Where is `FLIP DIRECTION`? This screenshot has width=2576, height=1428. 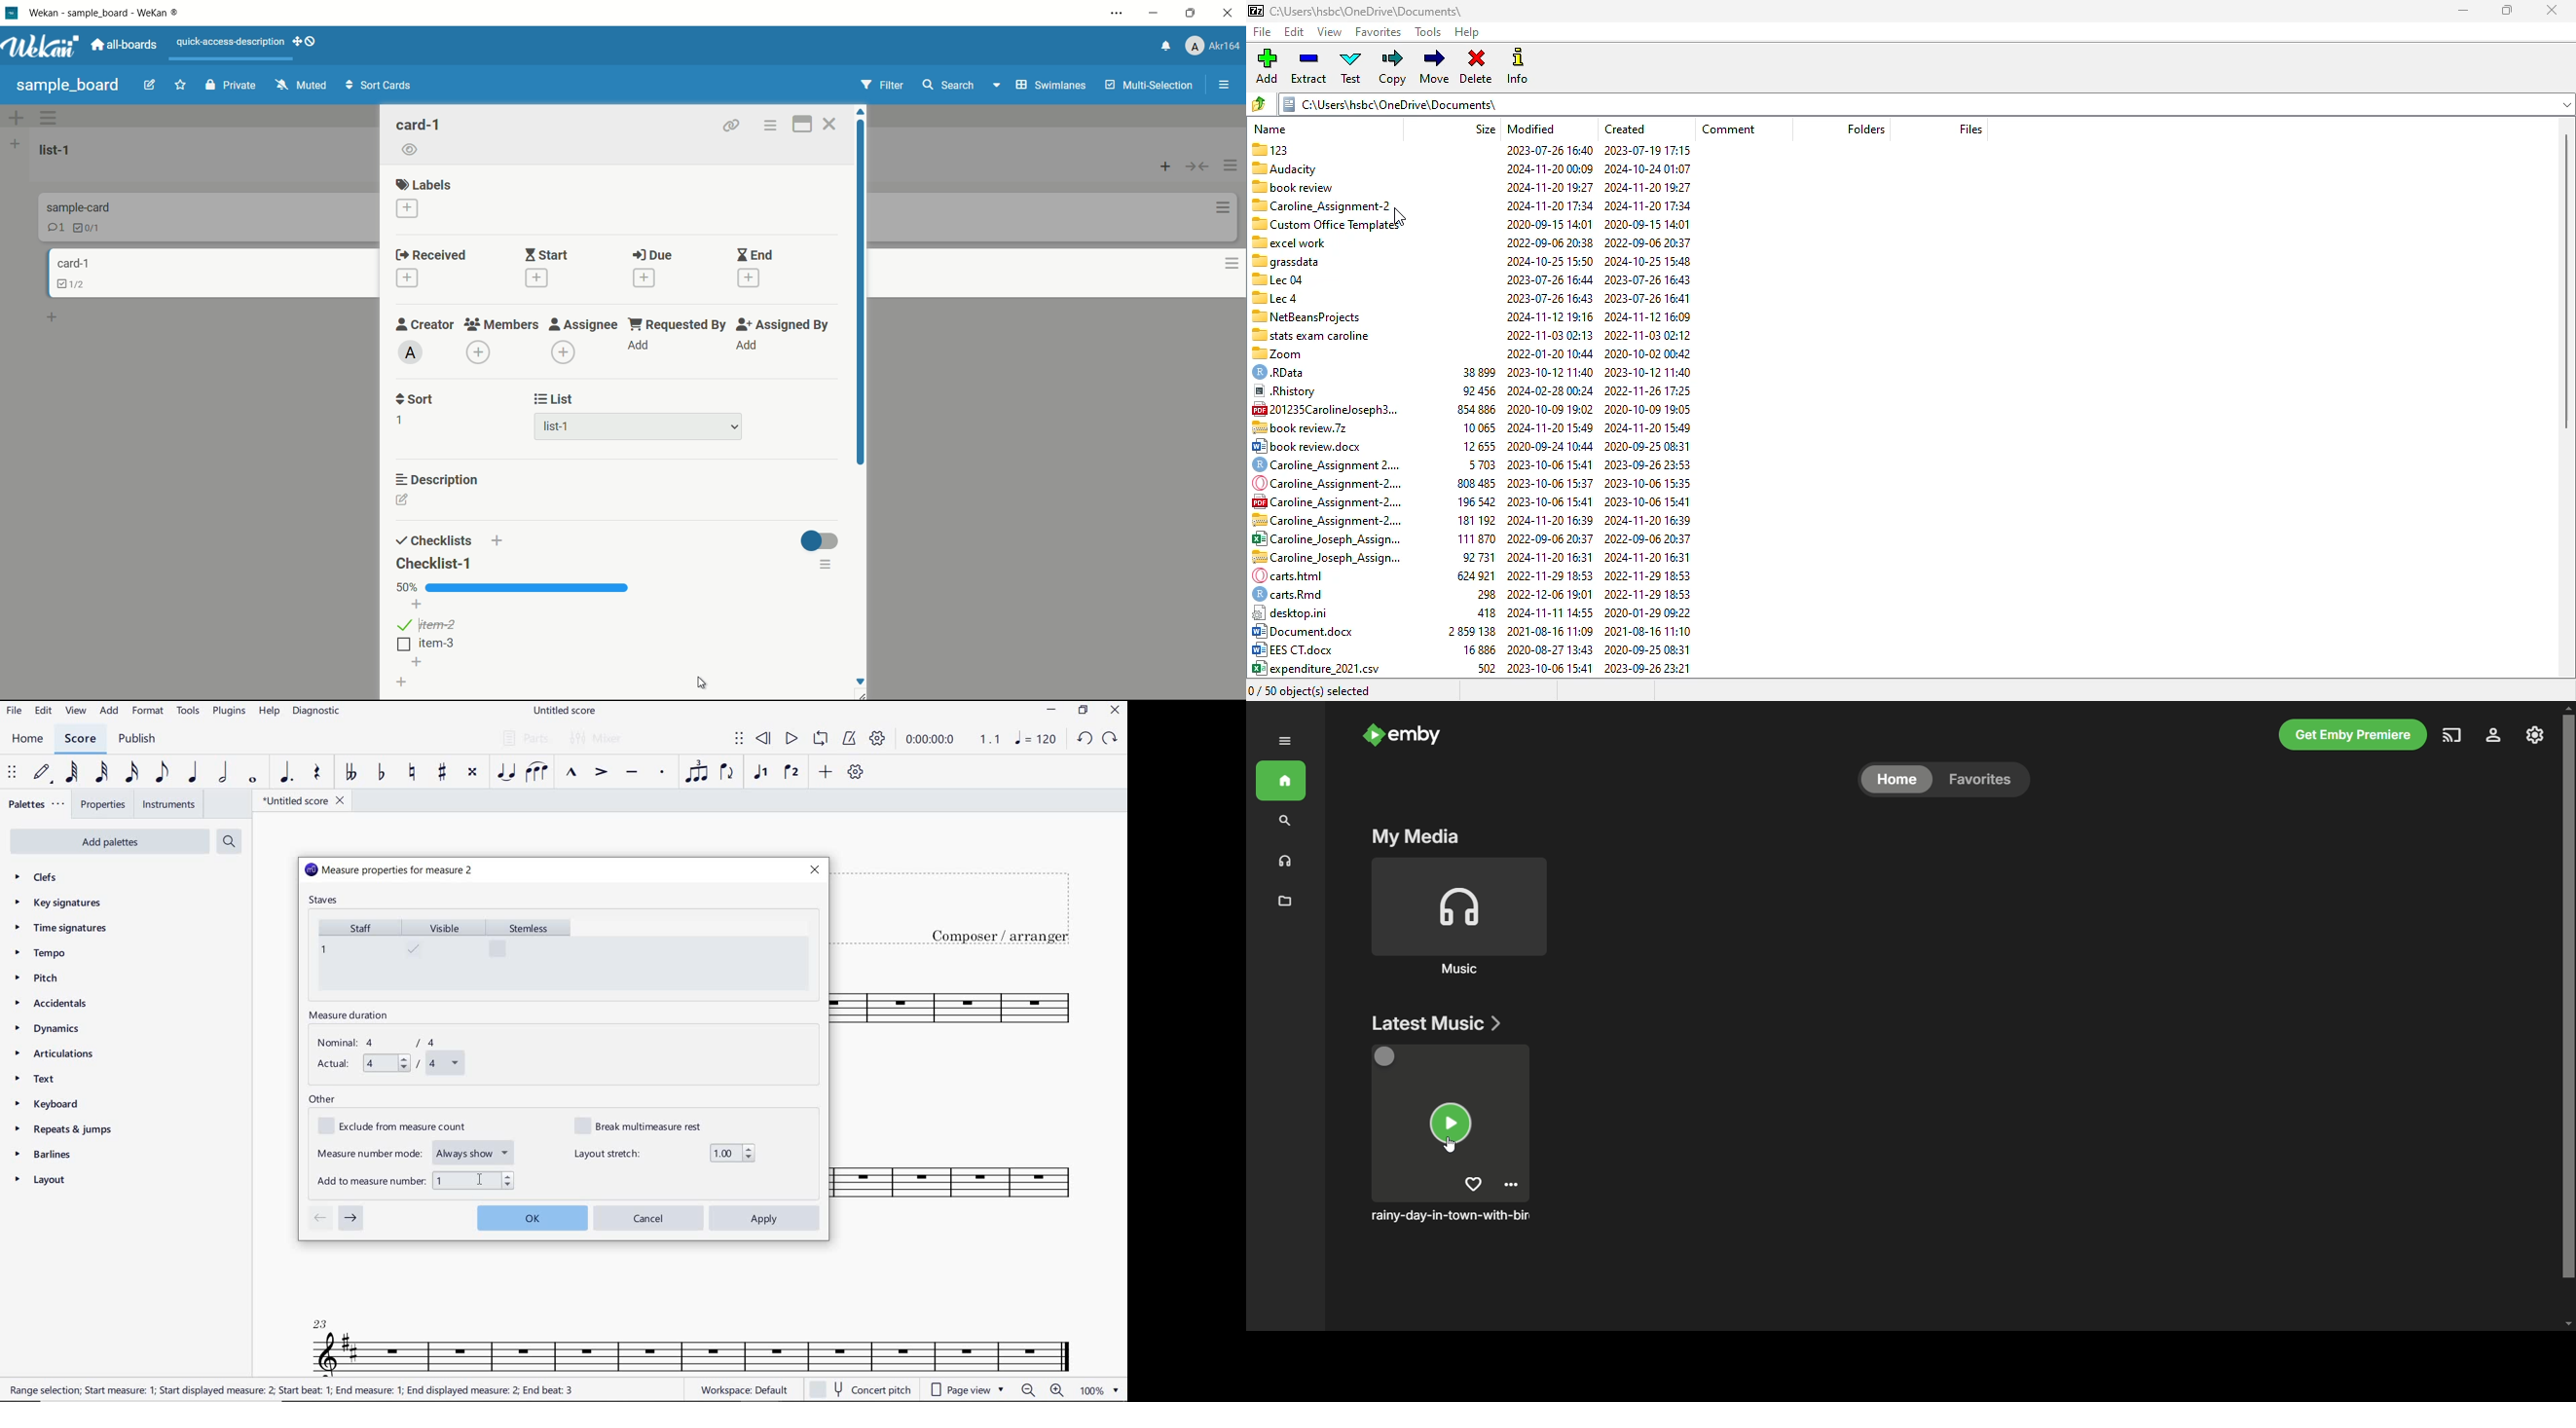 FLIP DIRECTION is located at coordinates (727, 774).